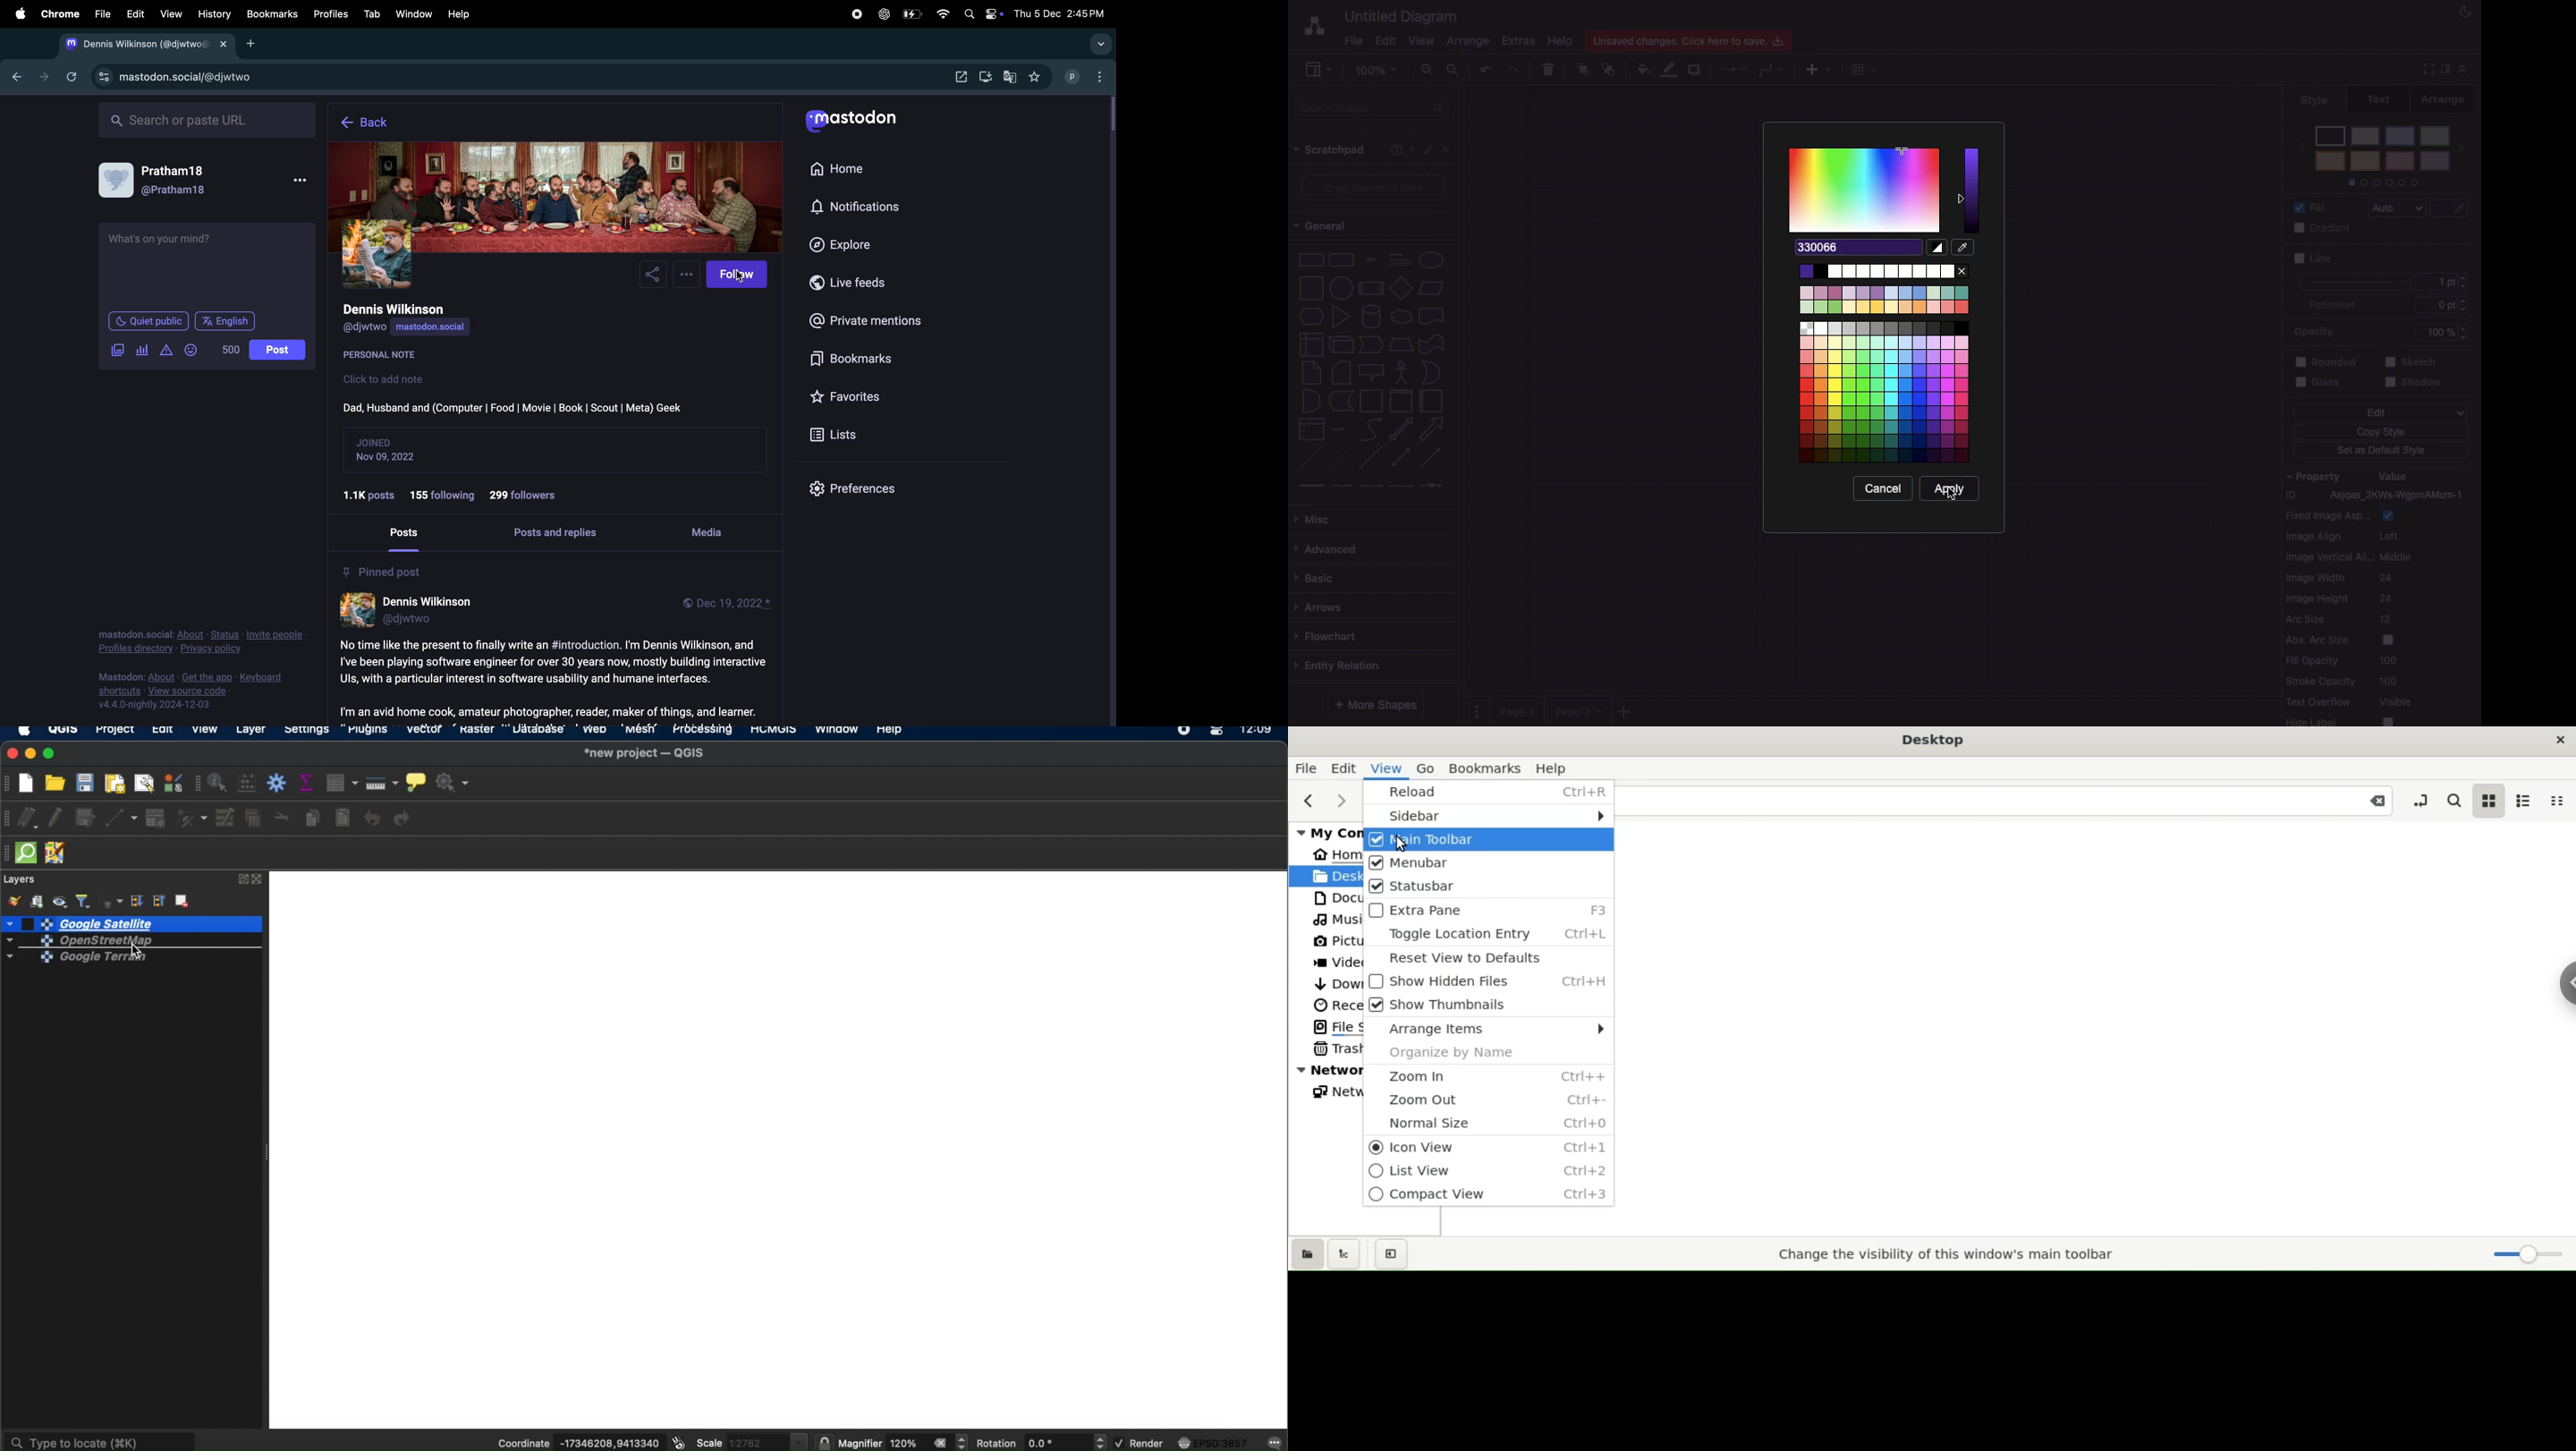 The height and width of the screenshot is (1456, 2576). I want to click on Collapse, so click(2464, 68).